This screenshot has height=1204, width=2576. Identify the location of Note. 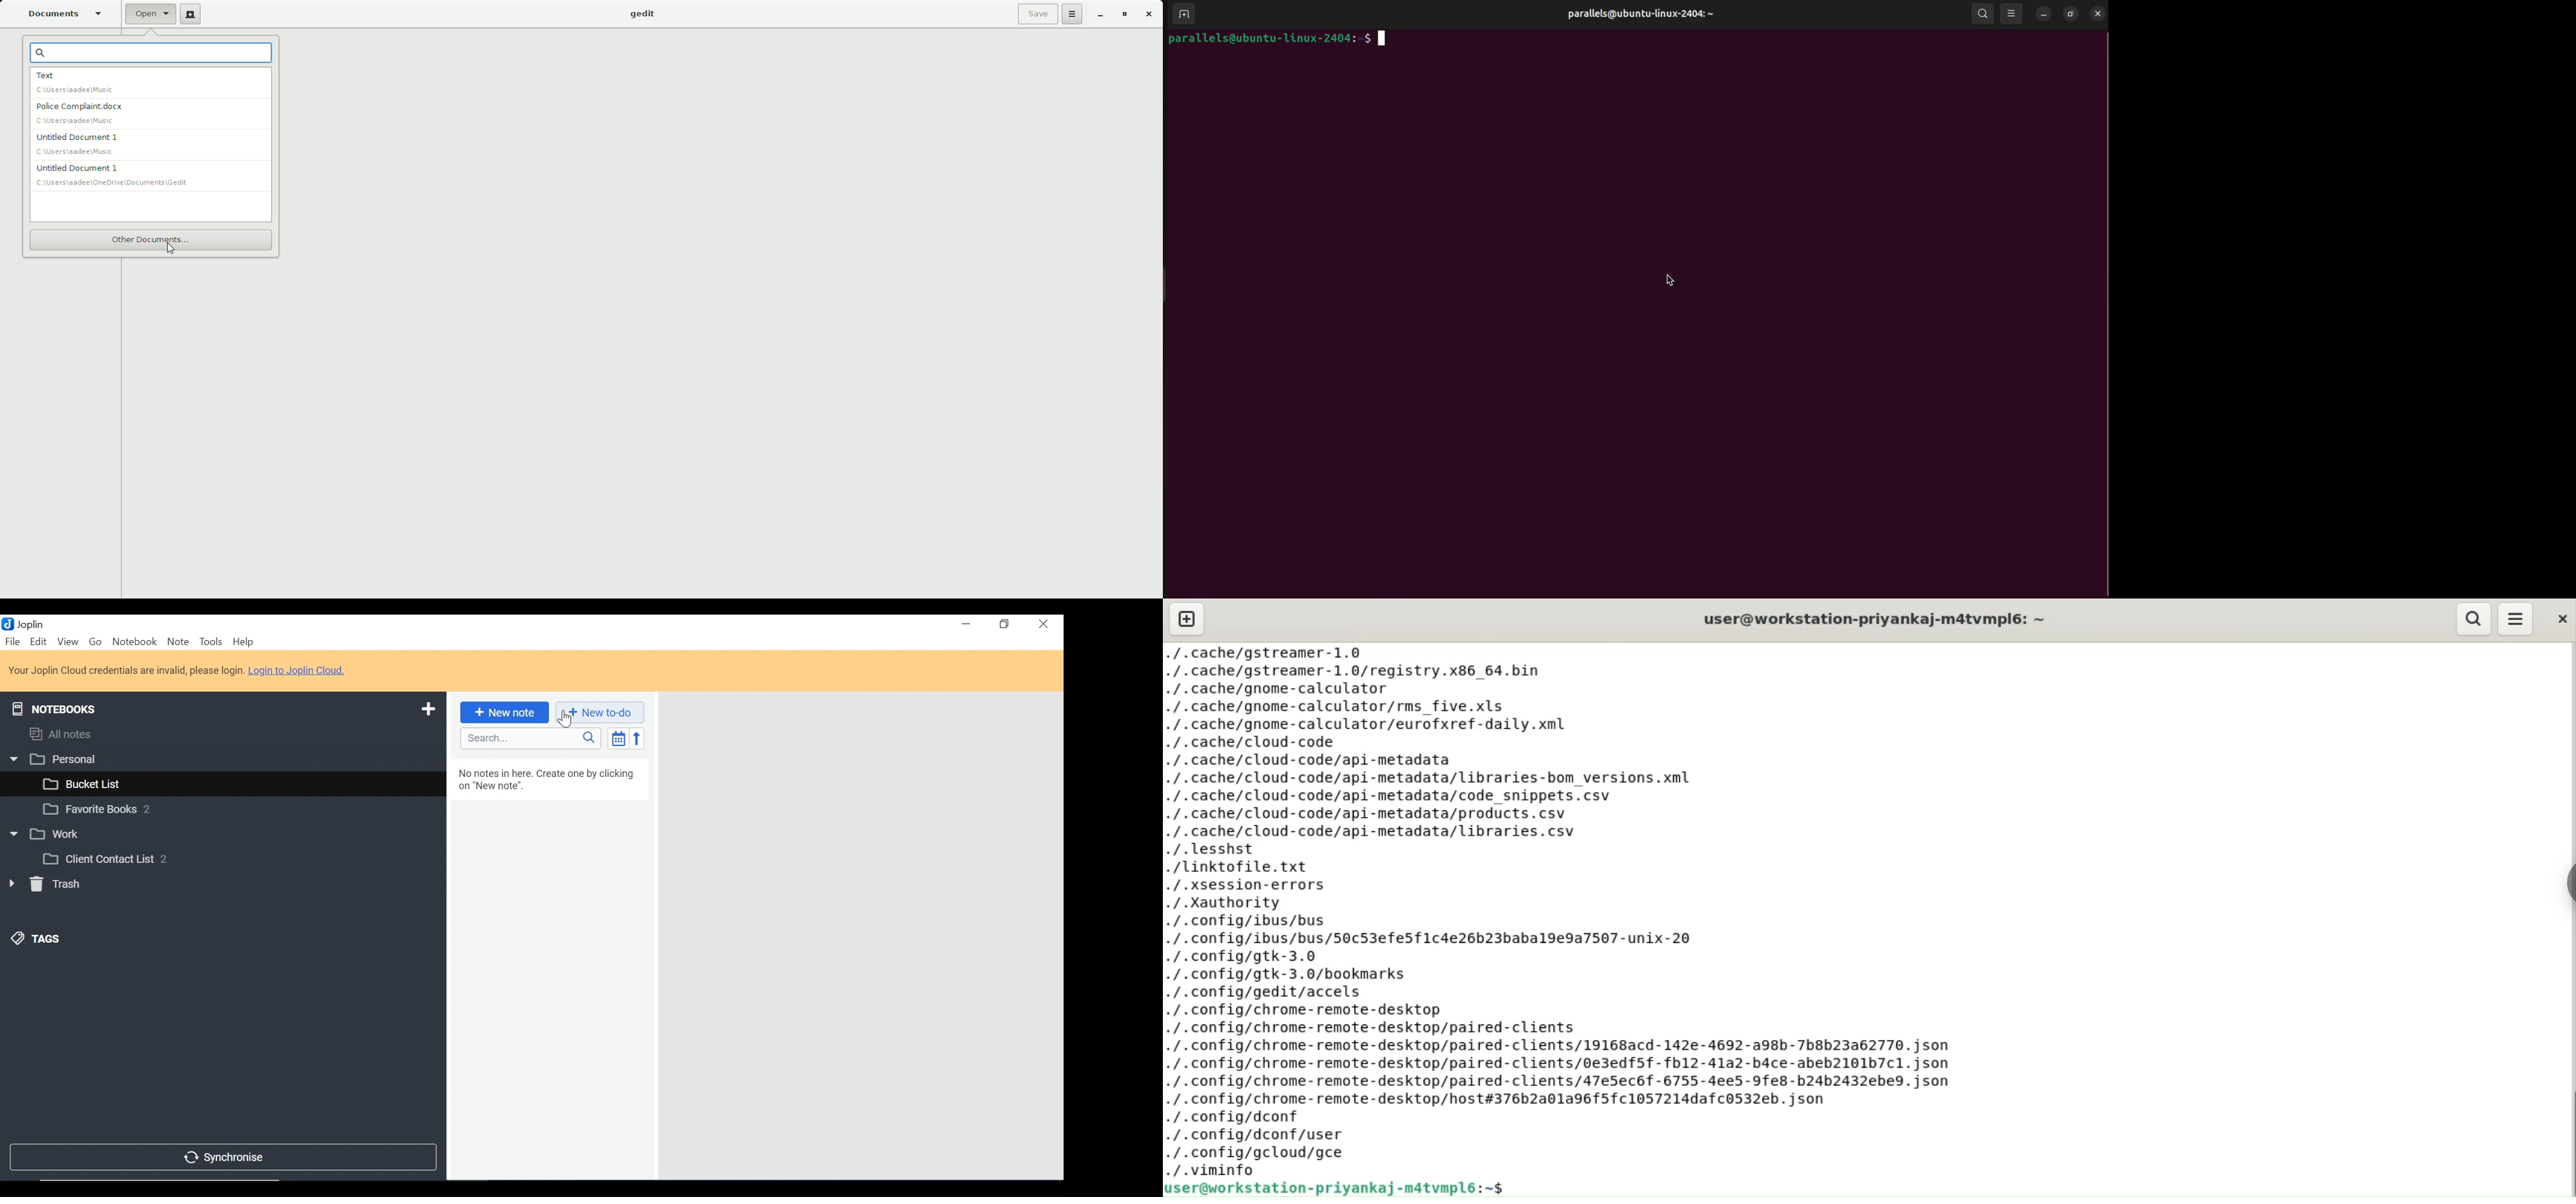
(178, 642).